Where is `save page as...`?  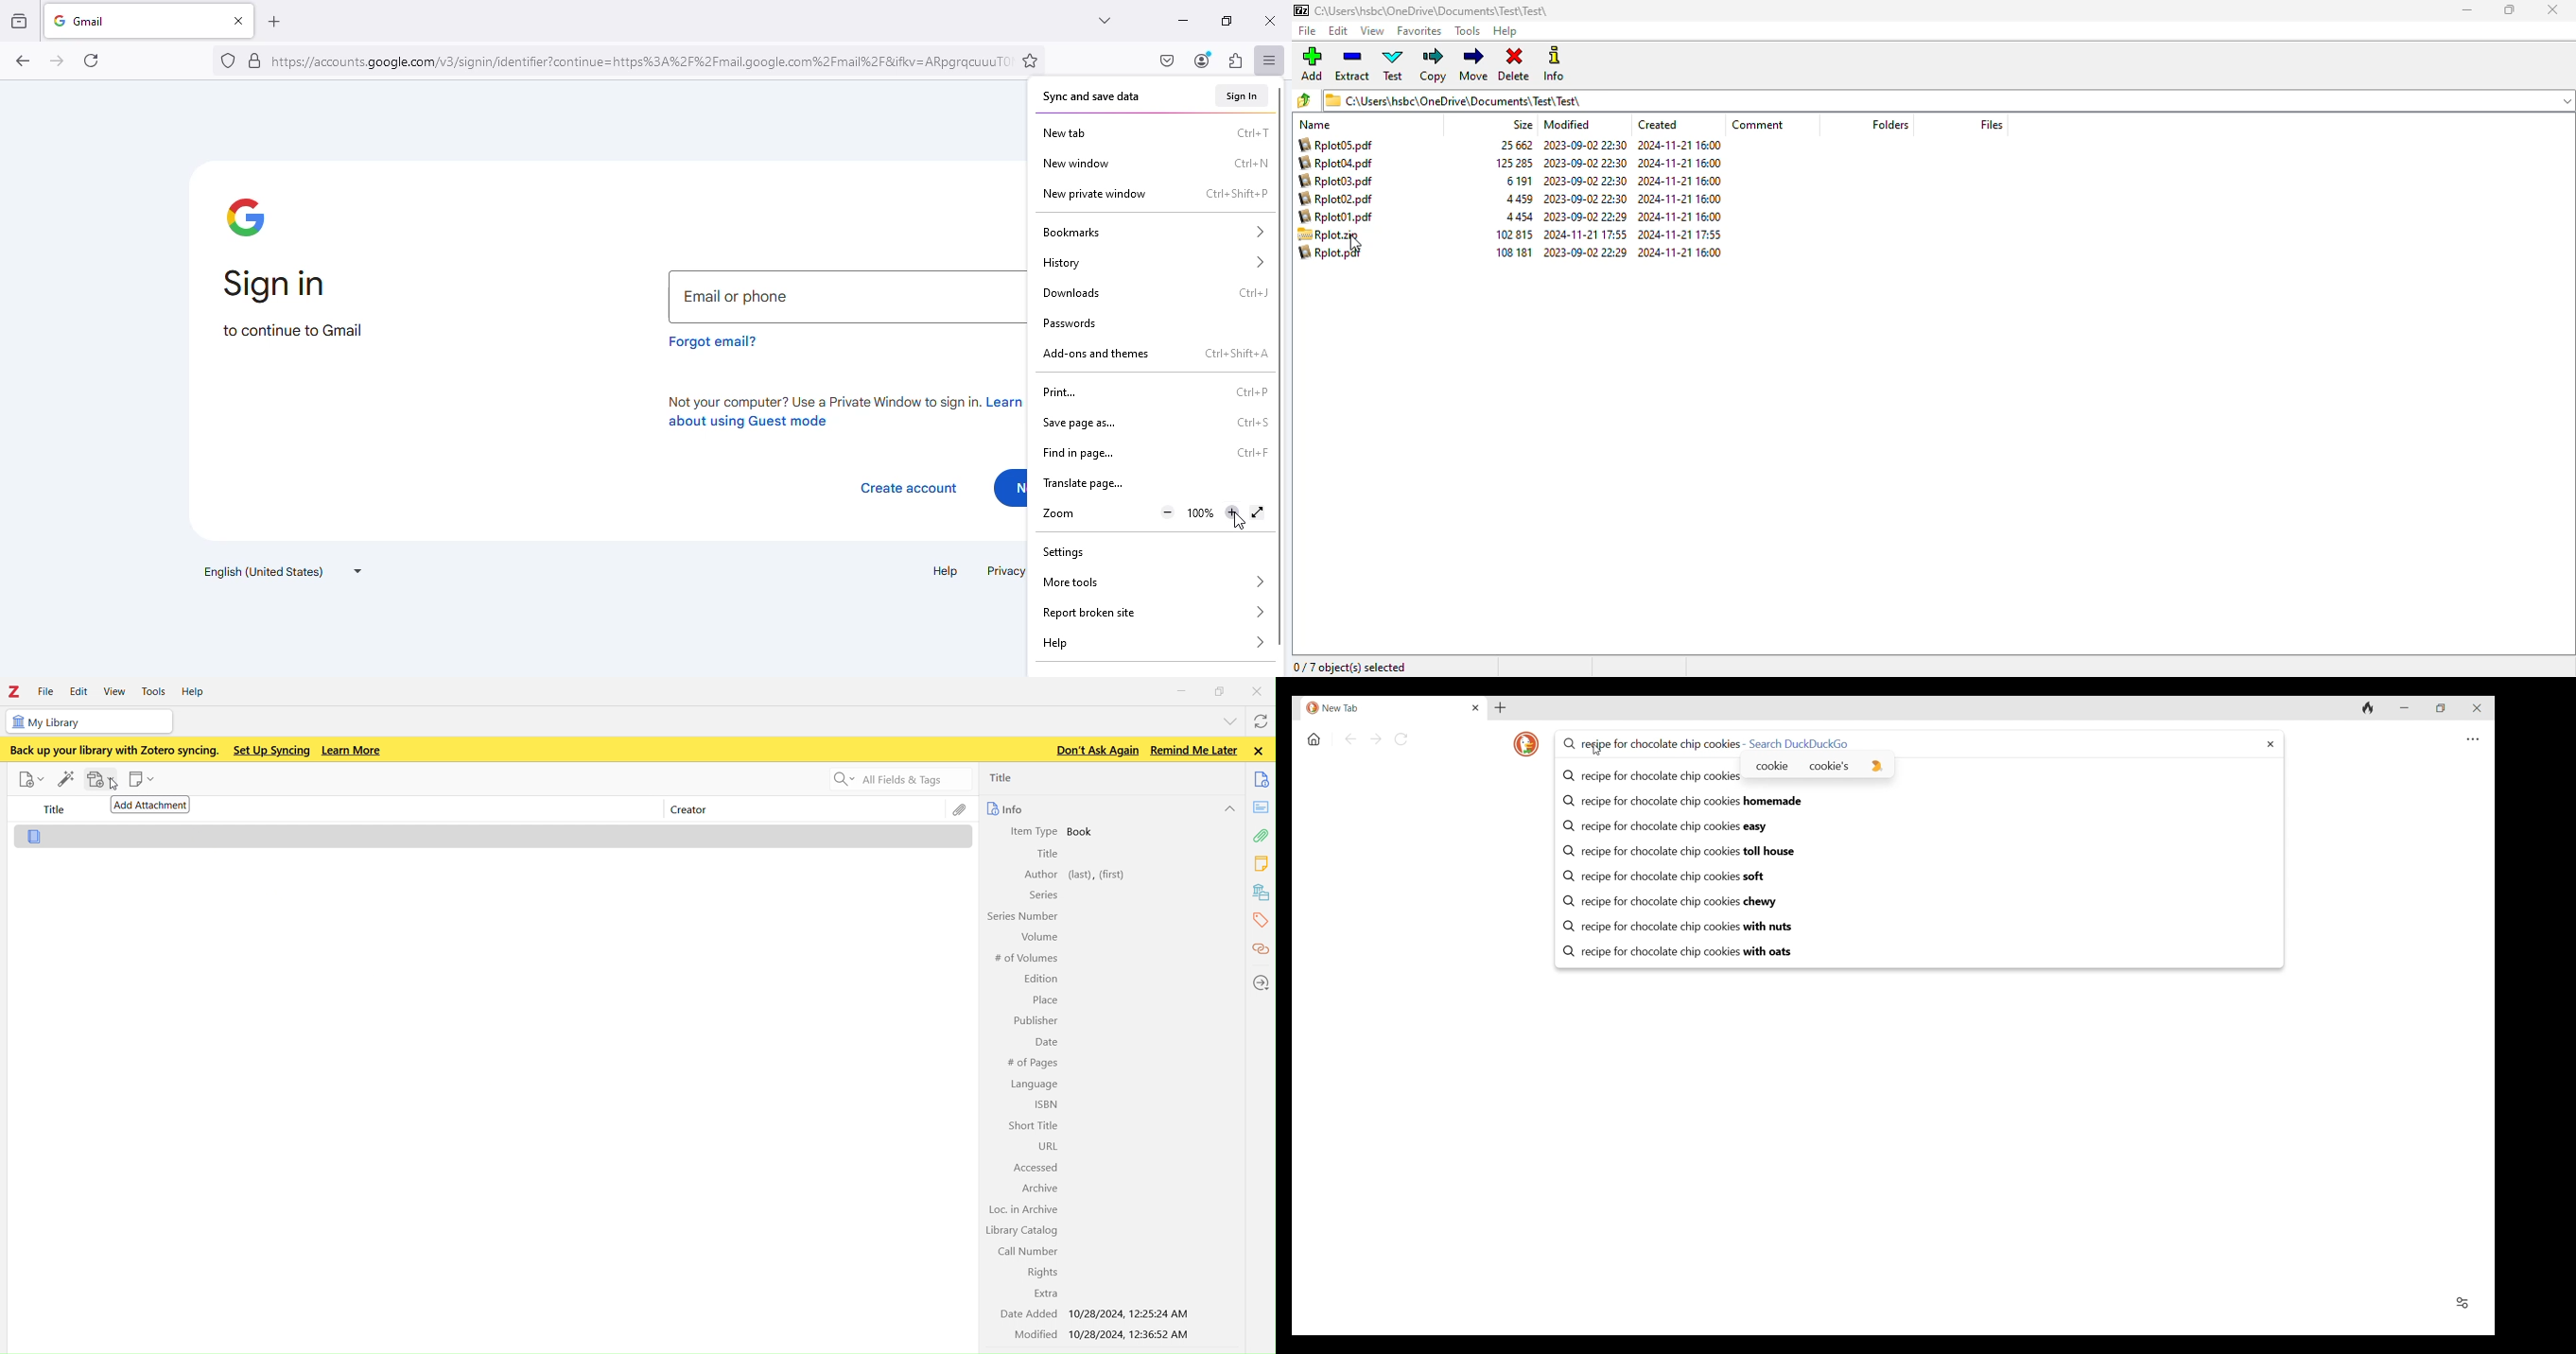
save page as... is located at coordinates (1079, 424).